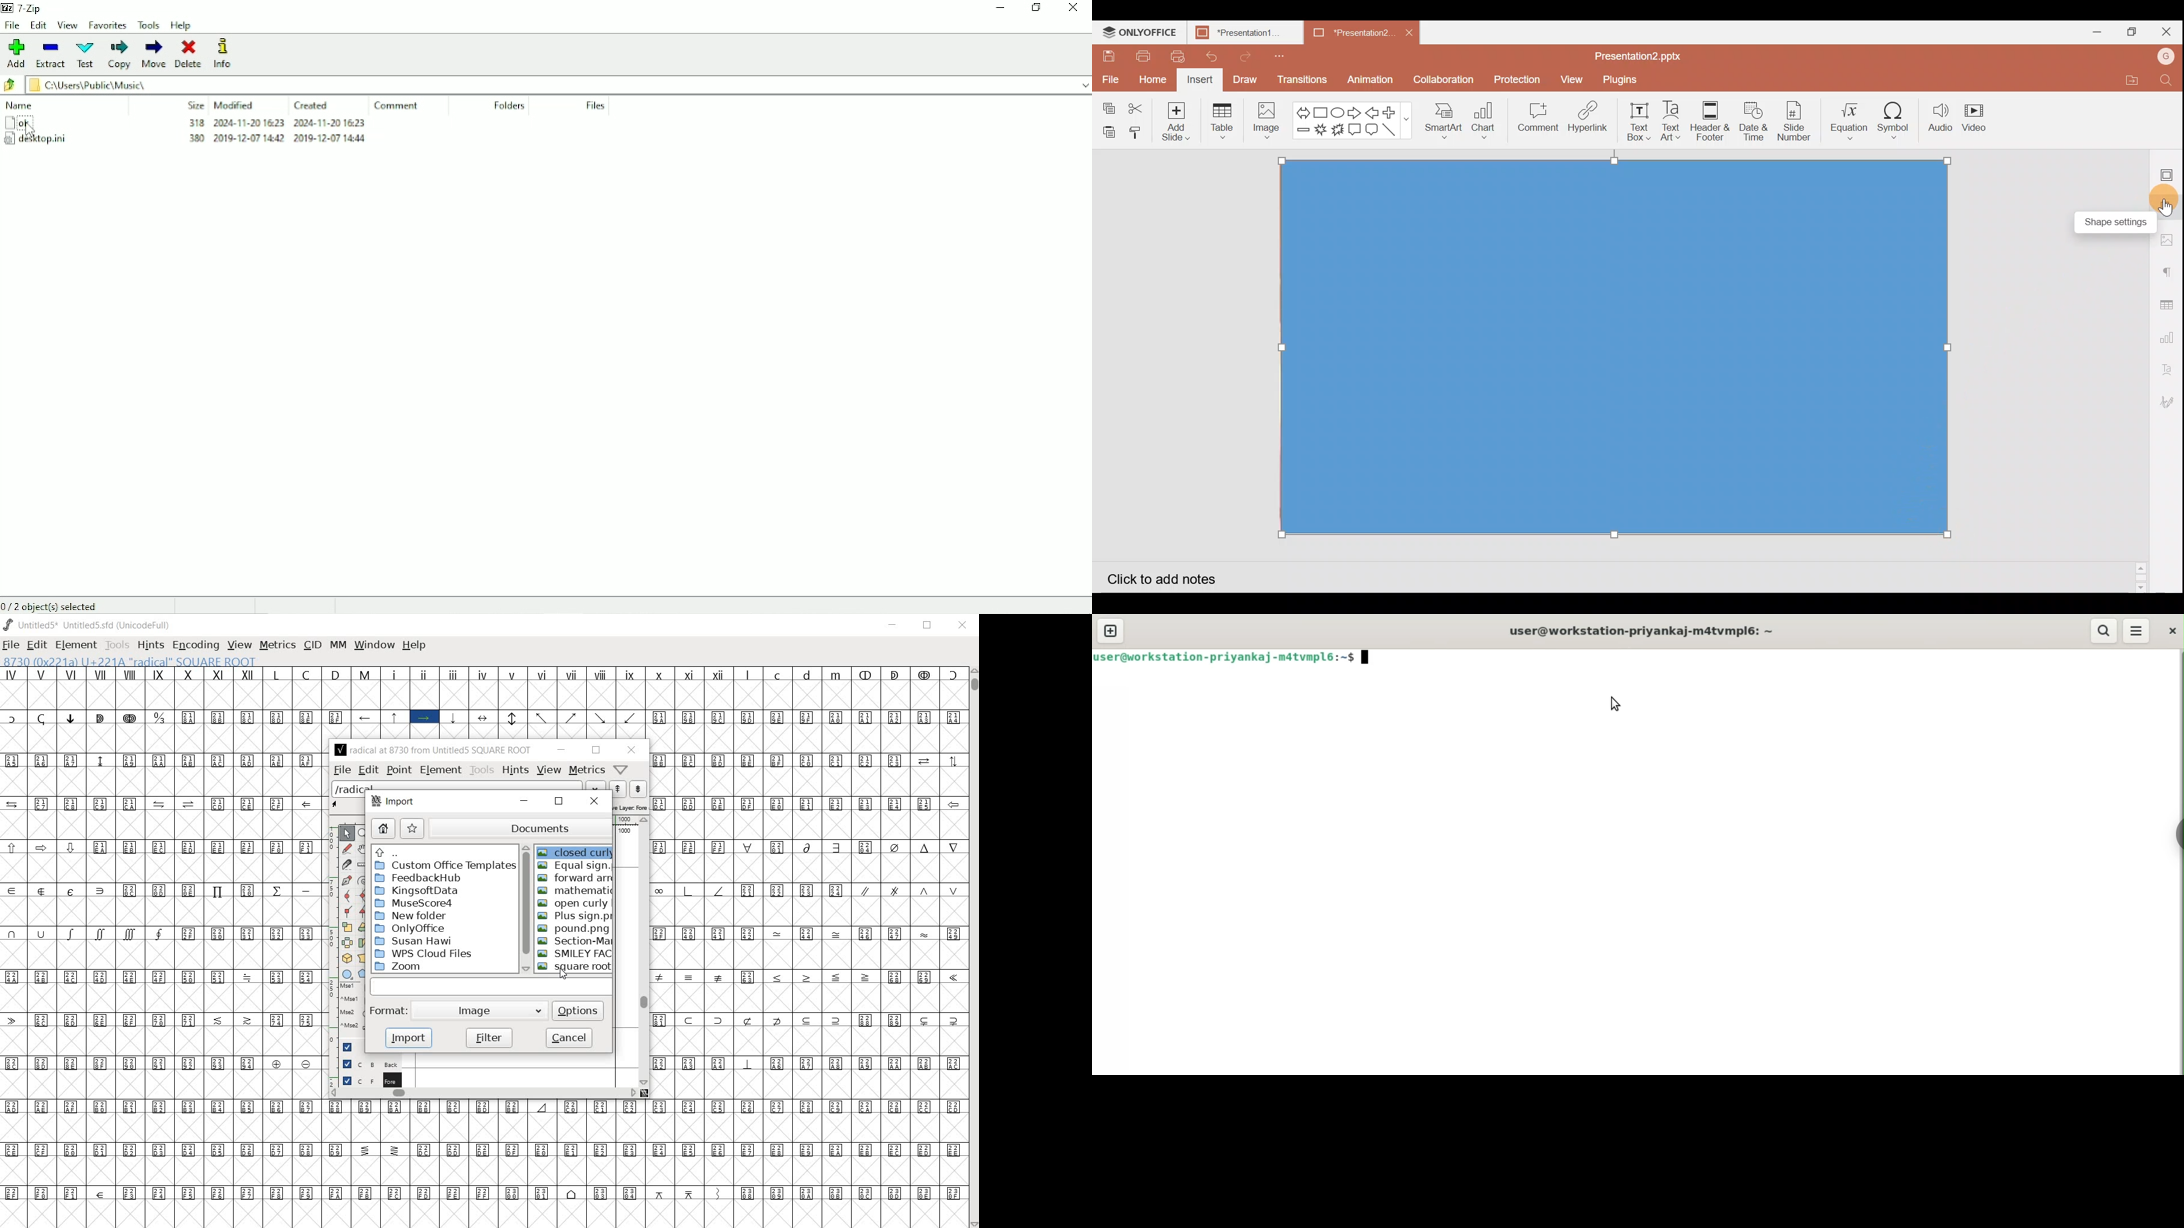 The image size is (2184, 1232). What do you see at coordinates (16, 53) in the screenshot?
I see `Add` at bounding box center [16, 53].